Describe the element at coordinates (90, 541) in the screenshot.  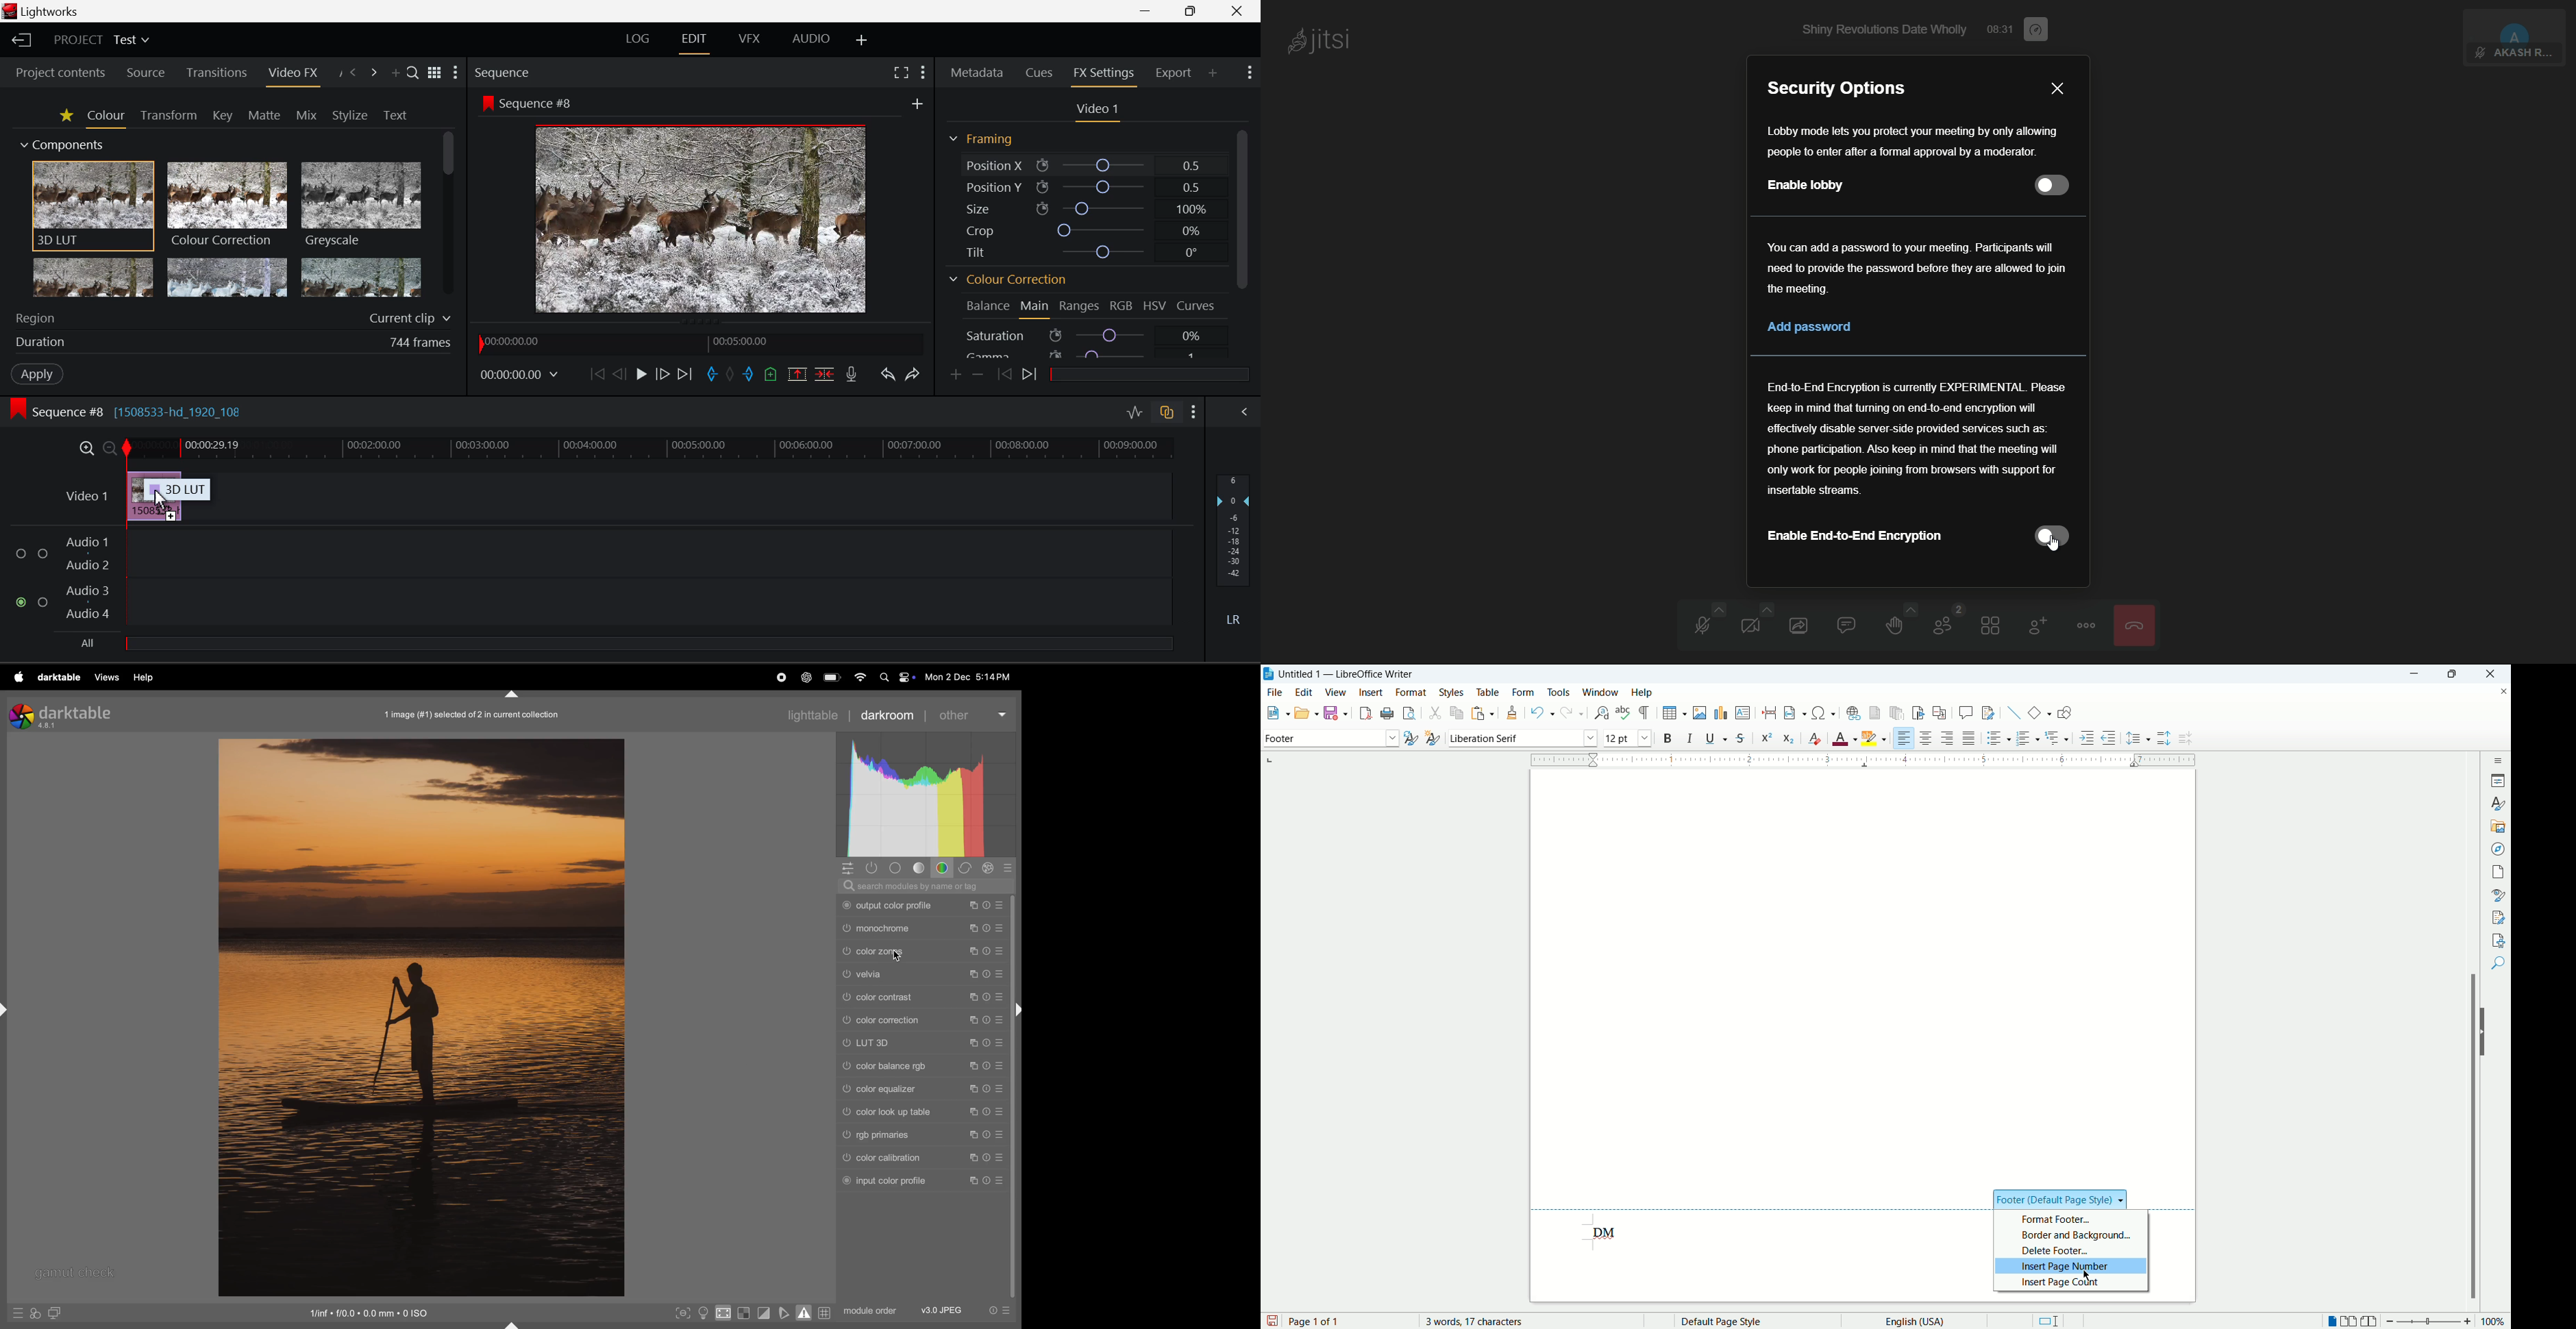
I see `Audio 1` at that location.